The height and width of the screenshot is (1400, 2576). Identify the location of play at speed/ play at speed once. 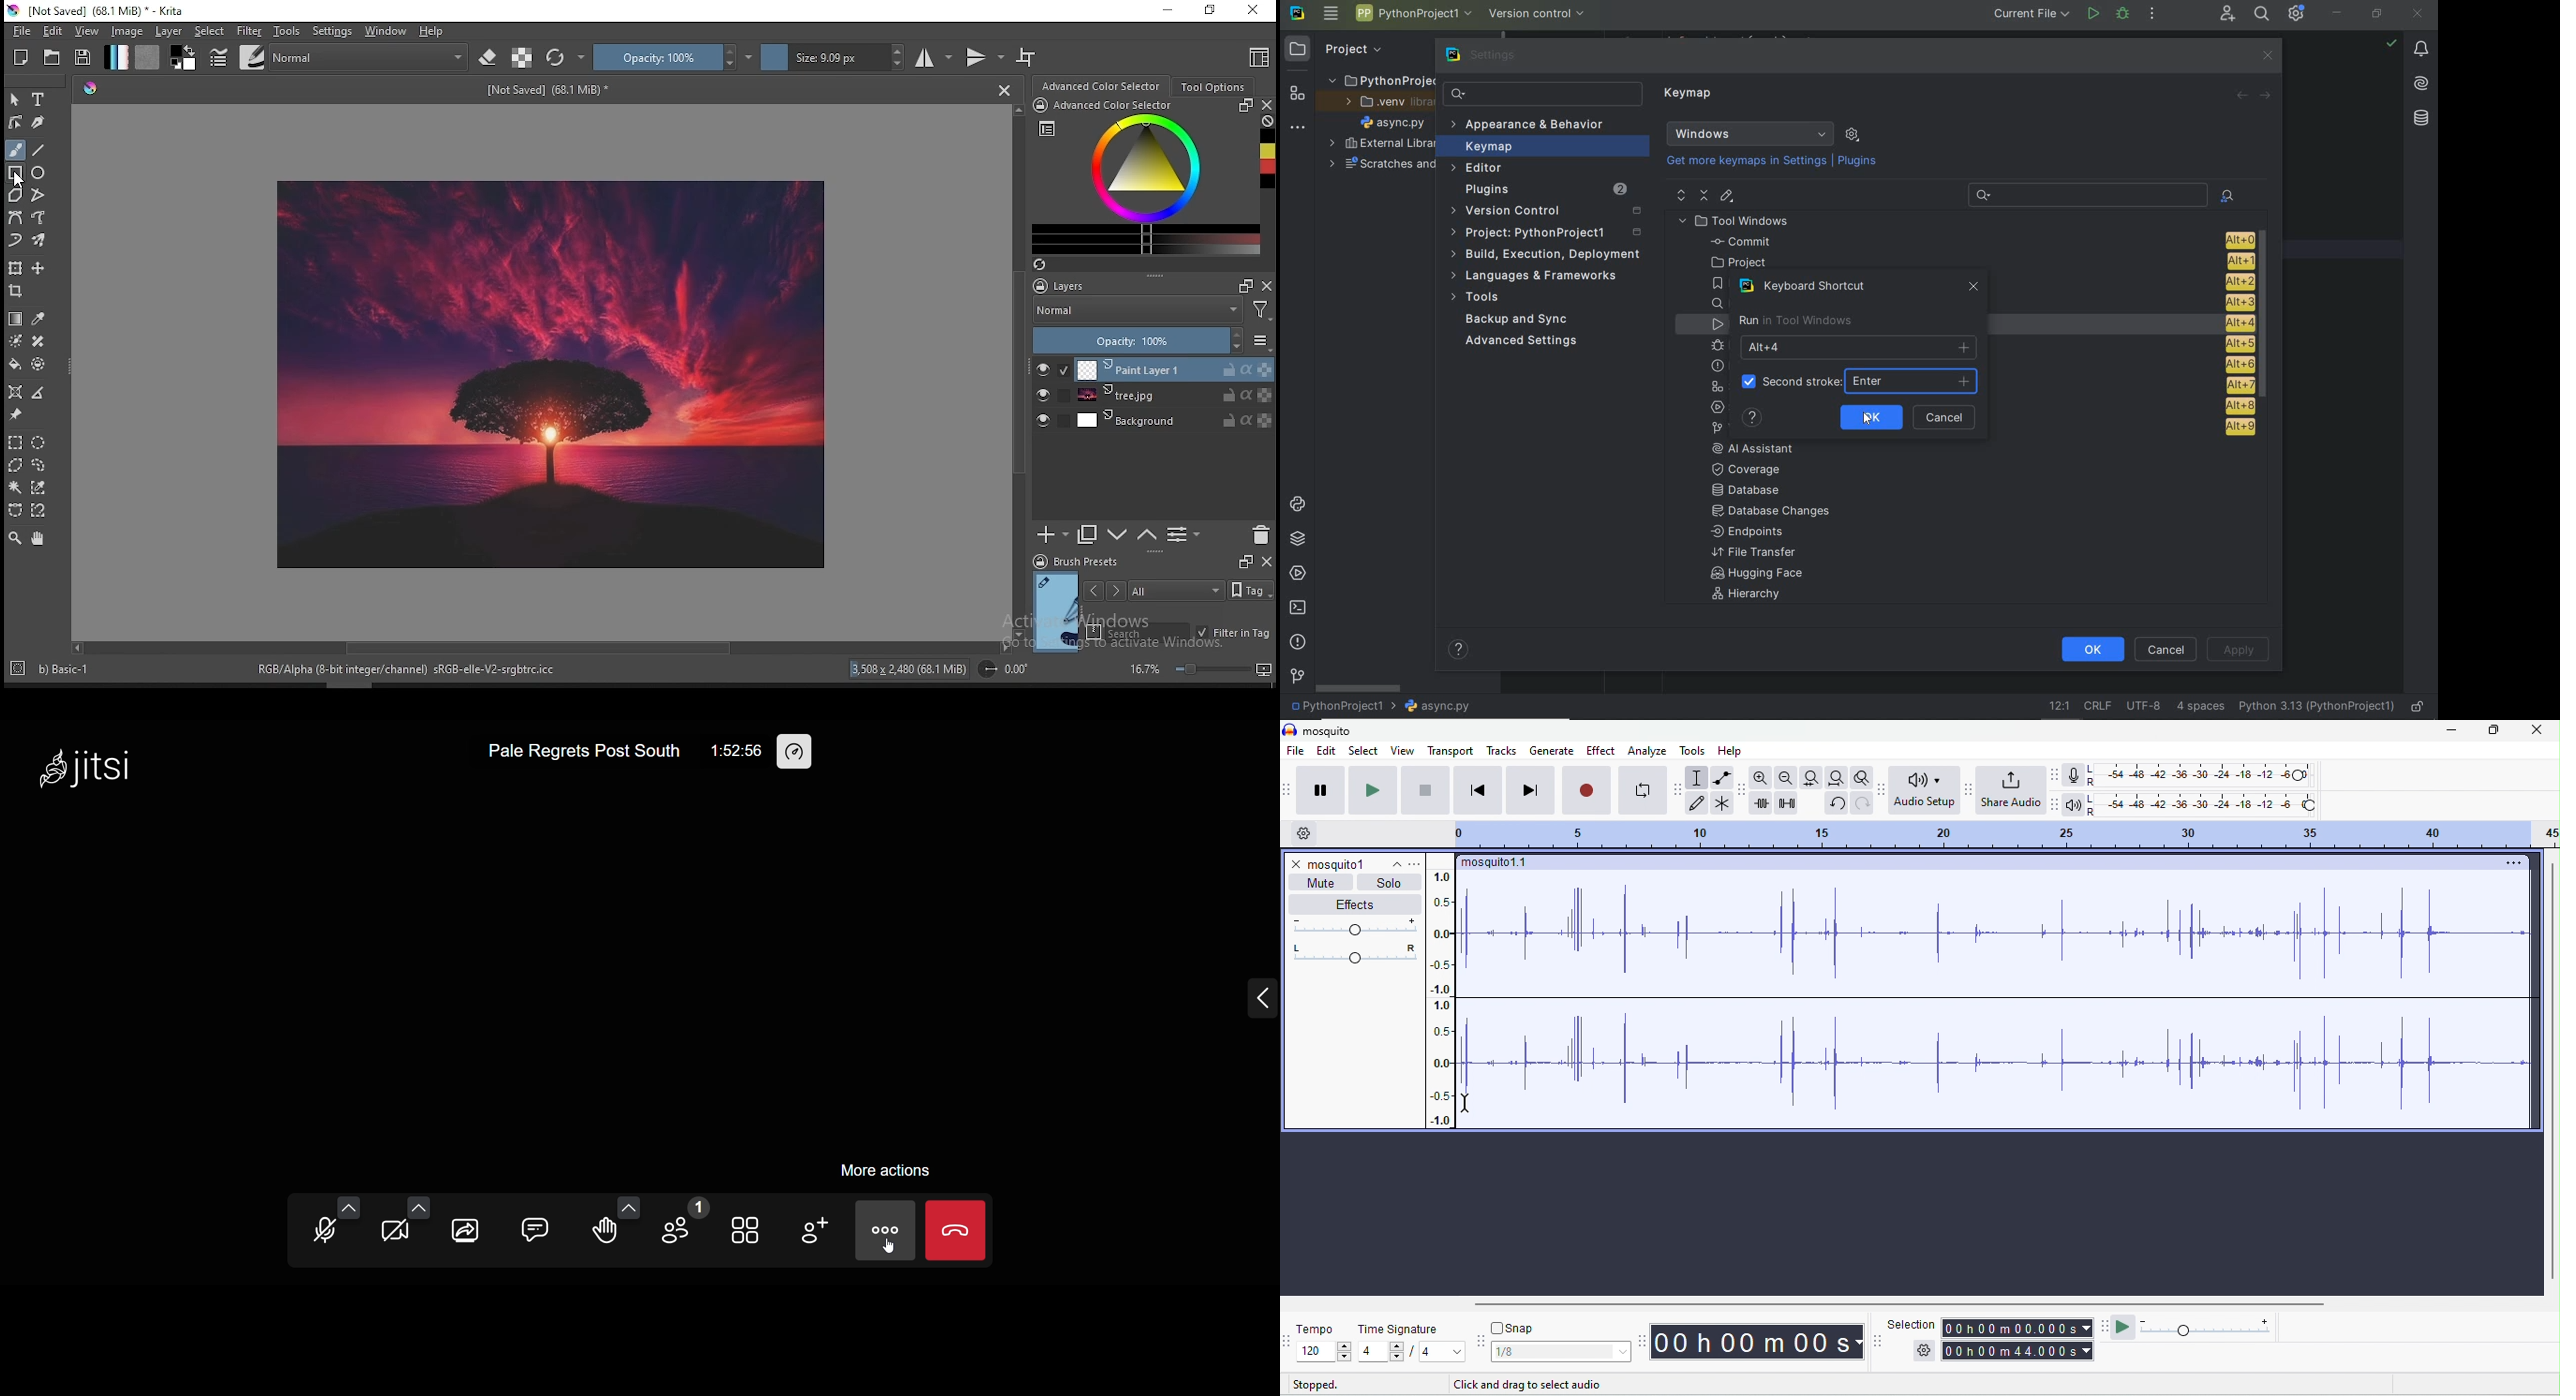
(2123, 1326).